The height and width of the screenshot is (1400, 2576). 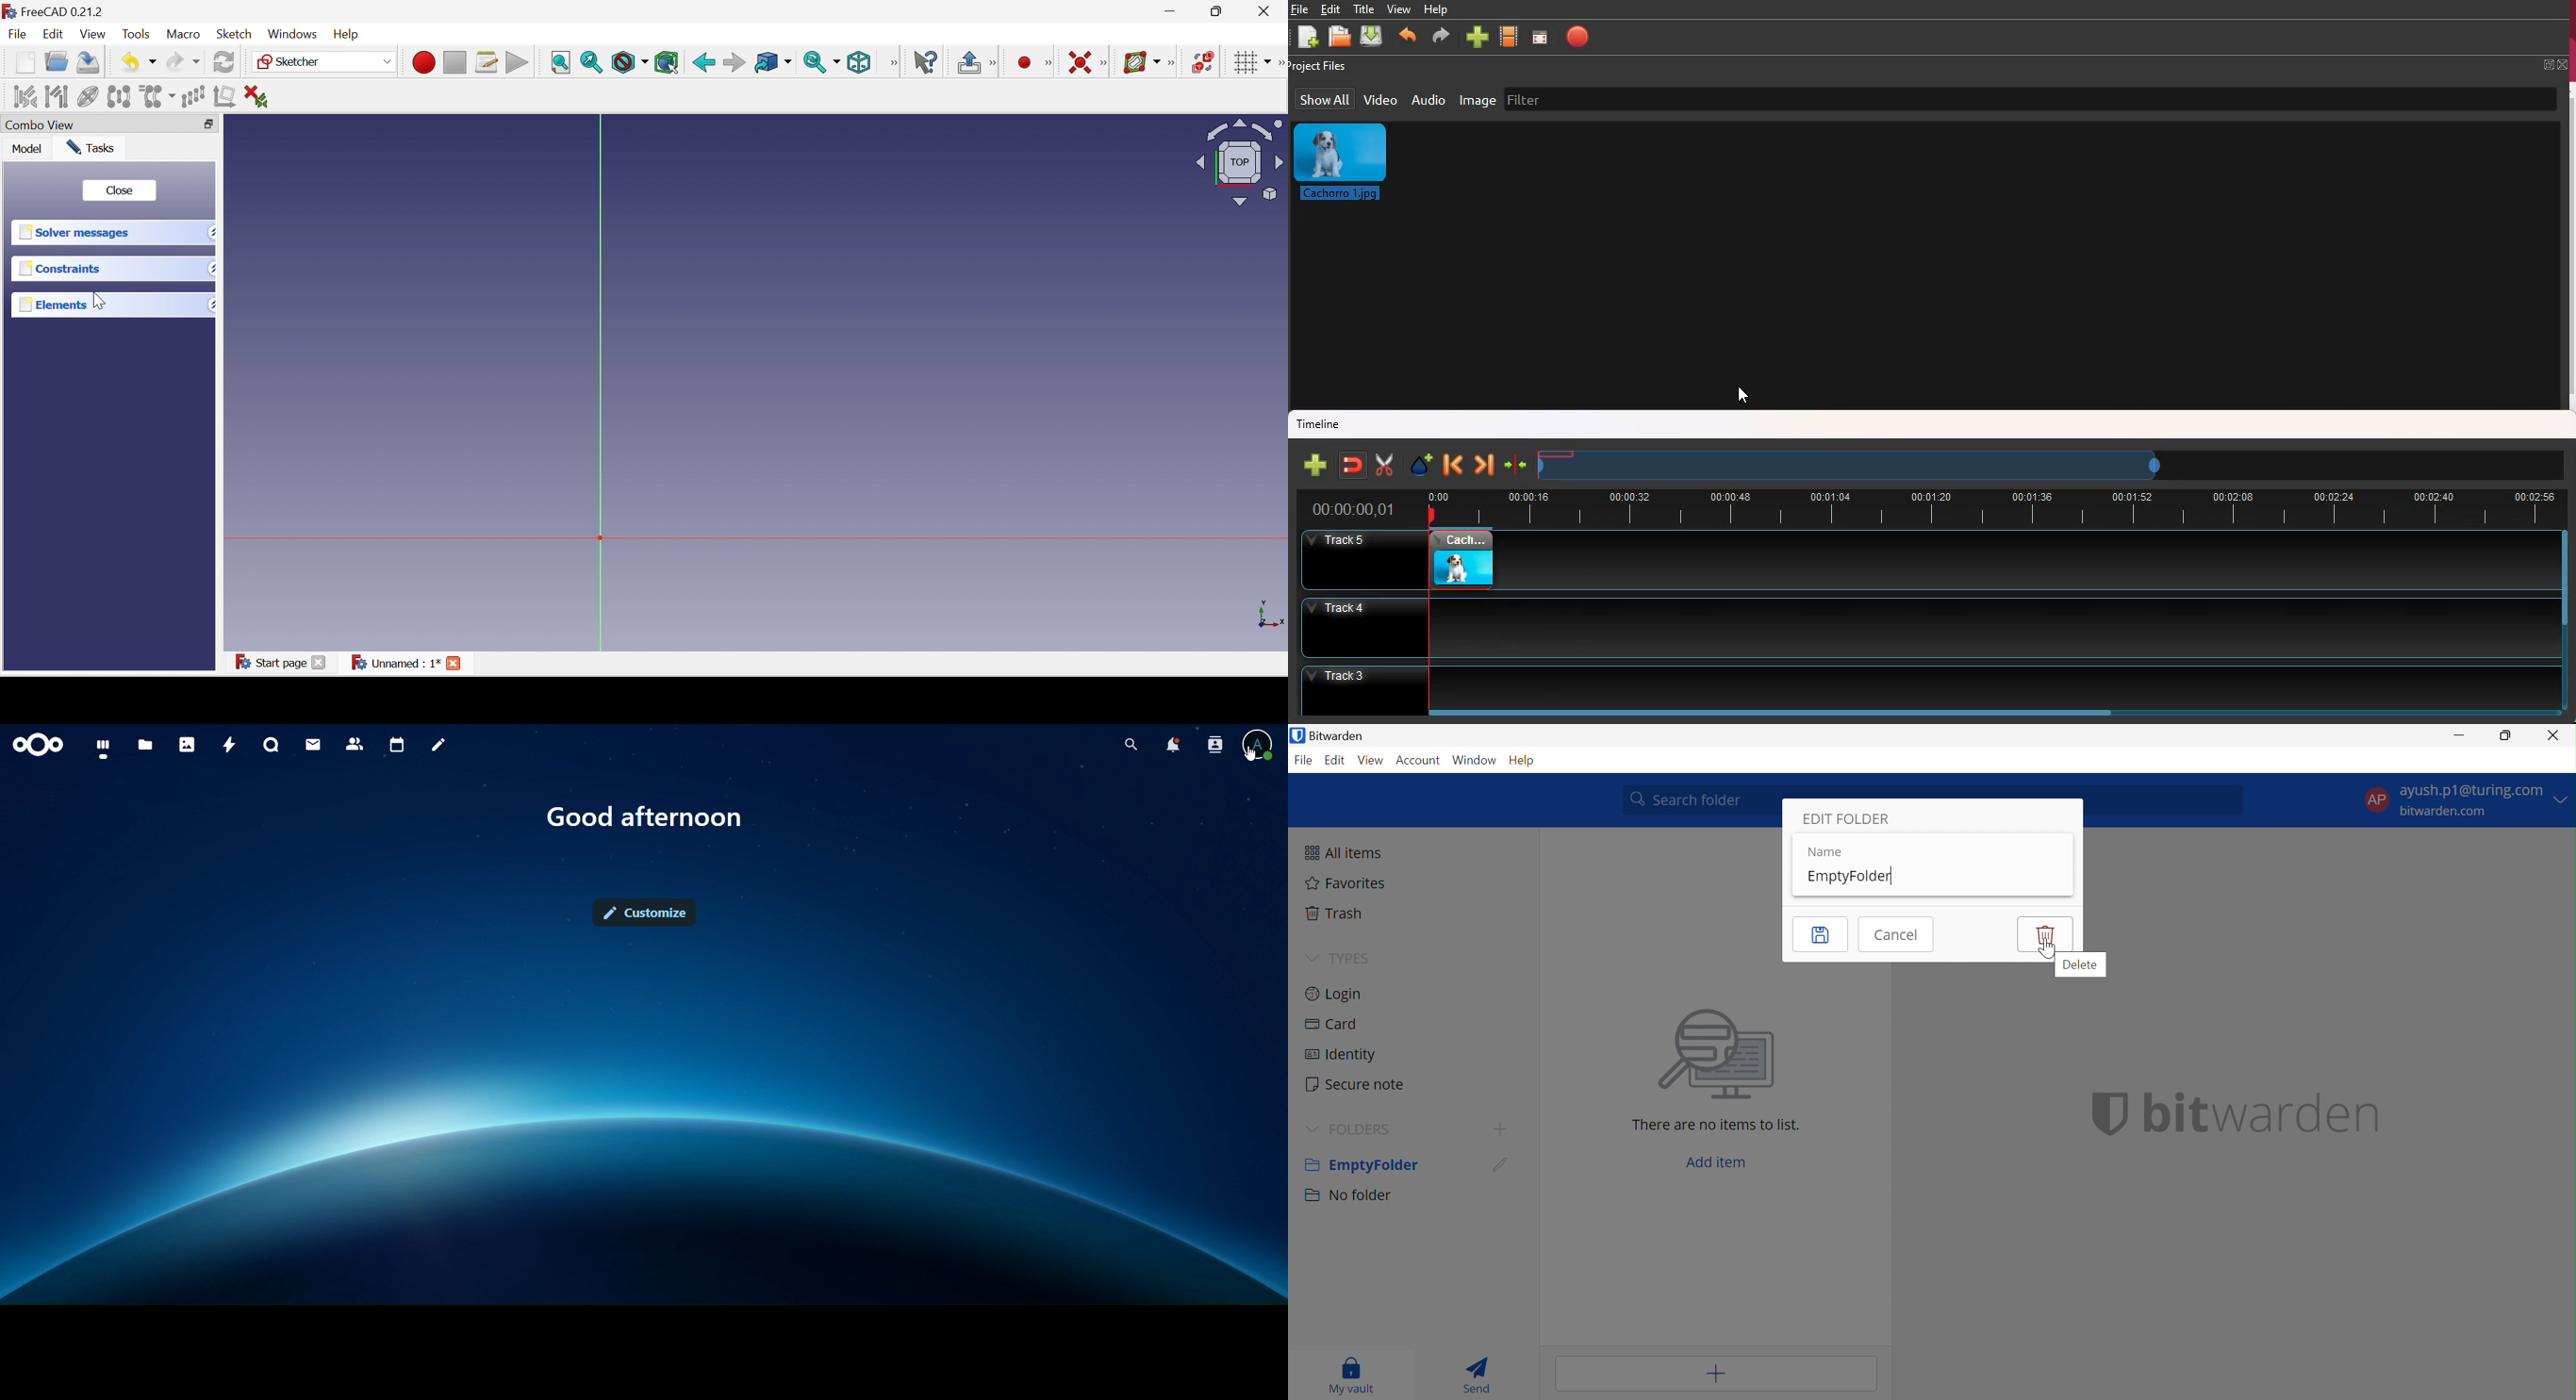 I want to click on icon, so click(x=36, y=743).